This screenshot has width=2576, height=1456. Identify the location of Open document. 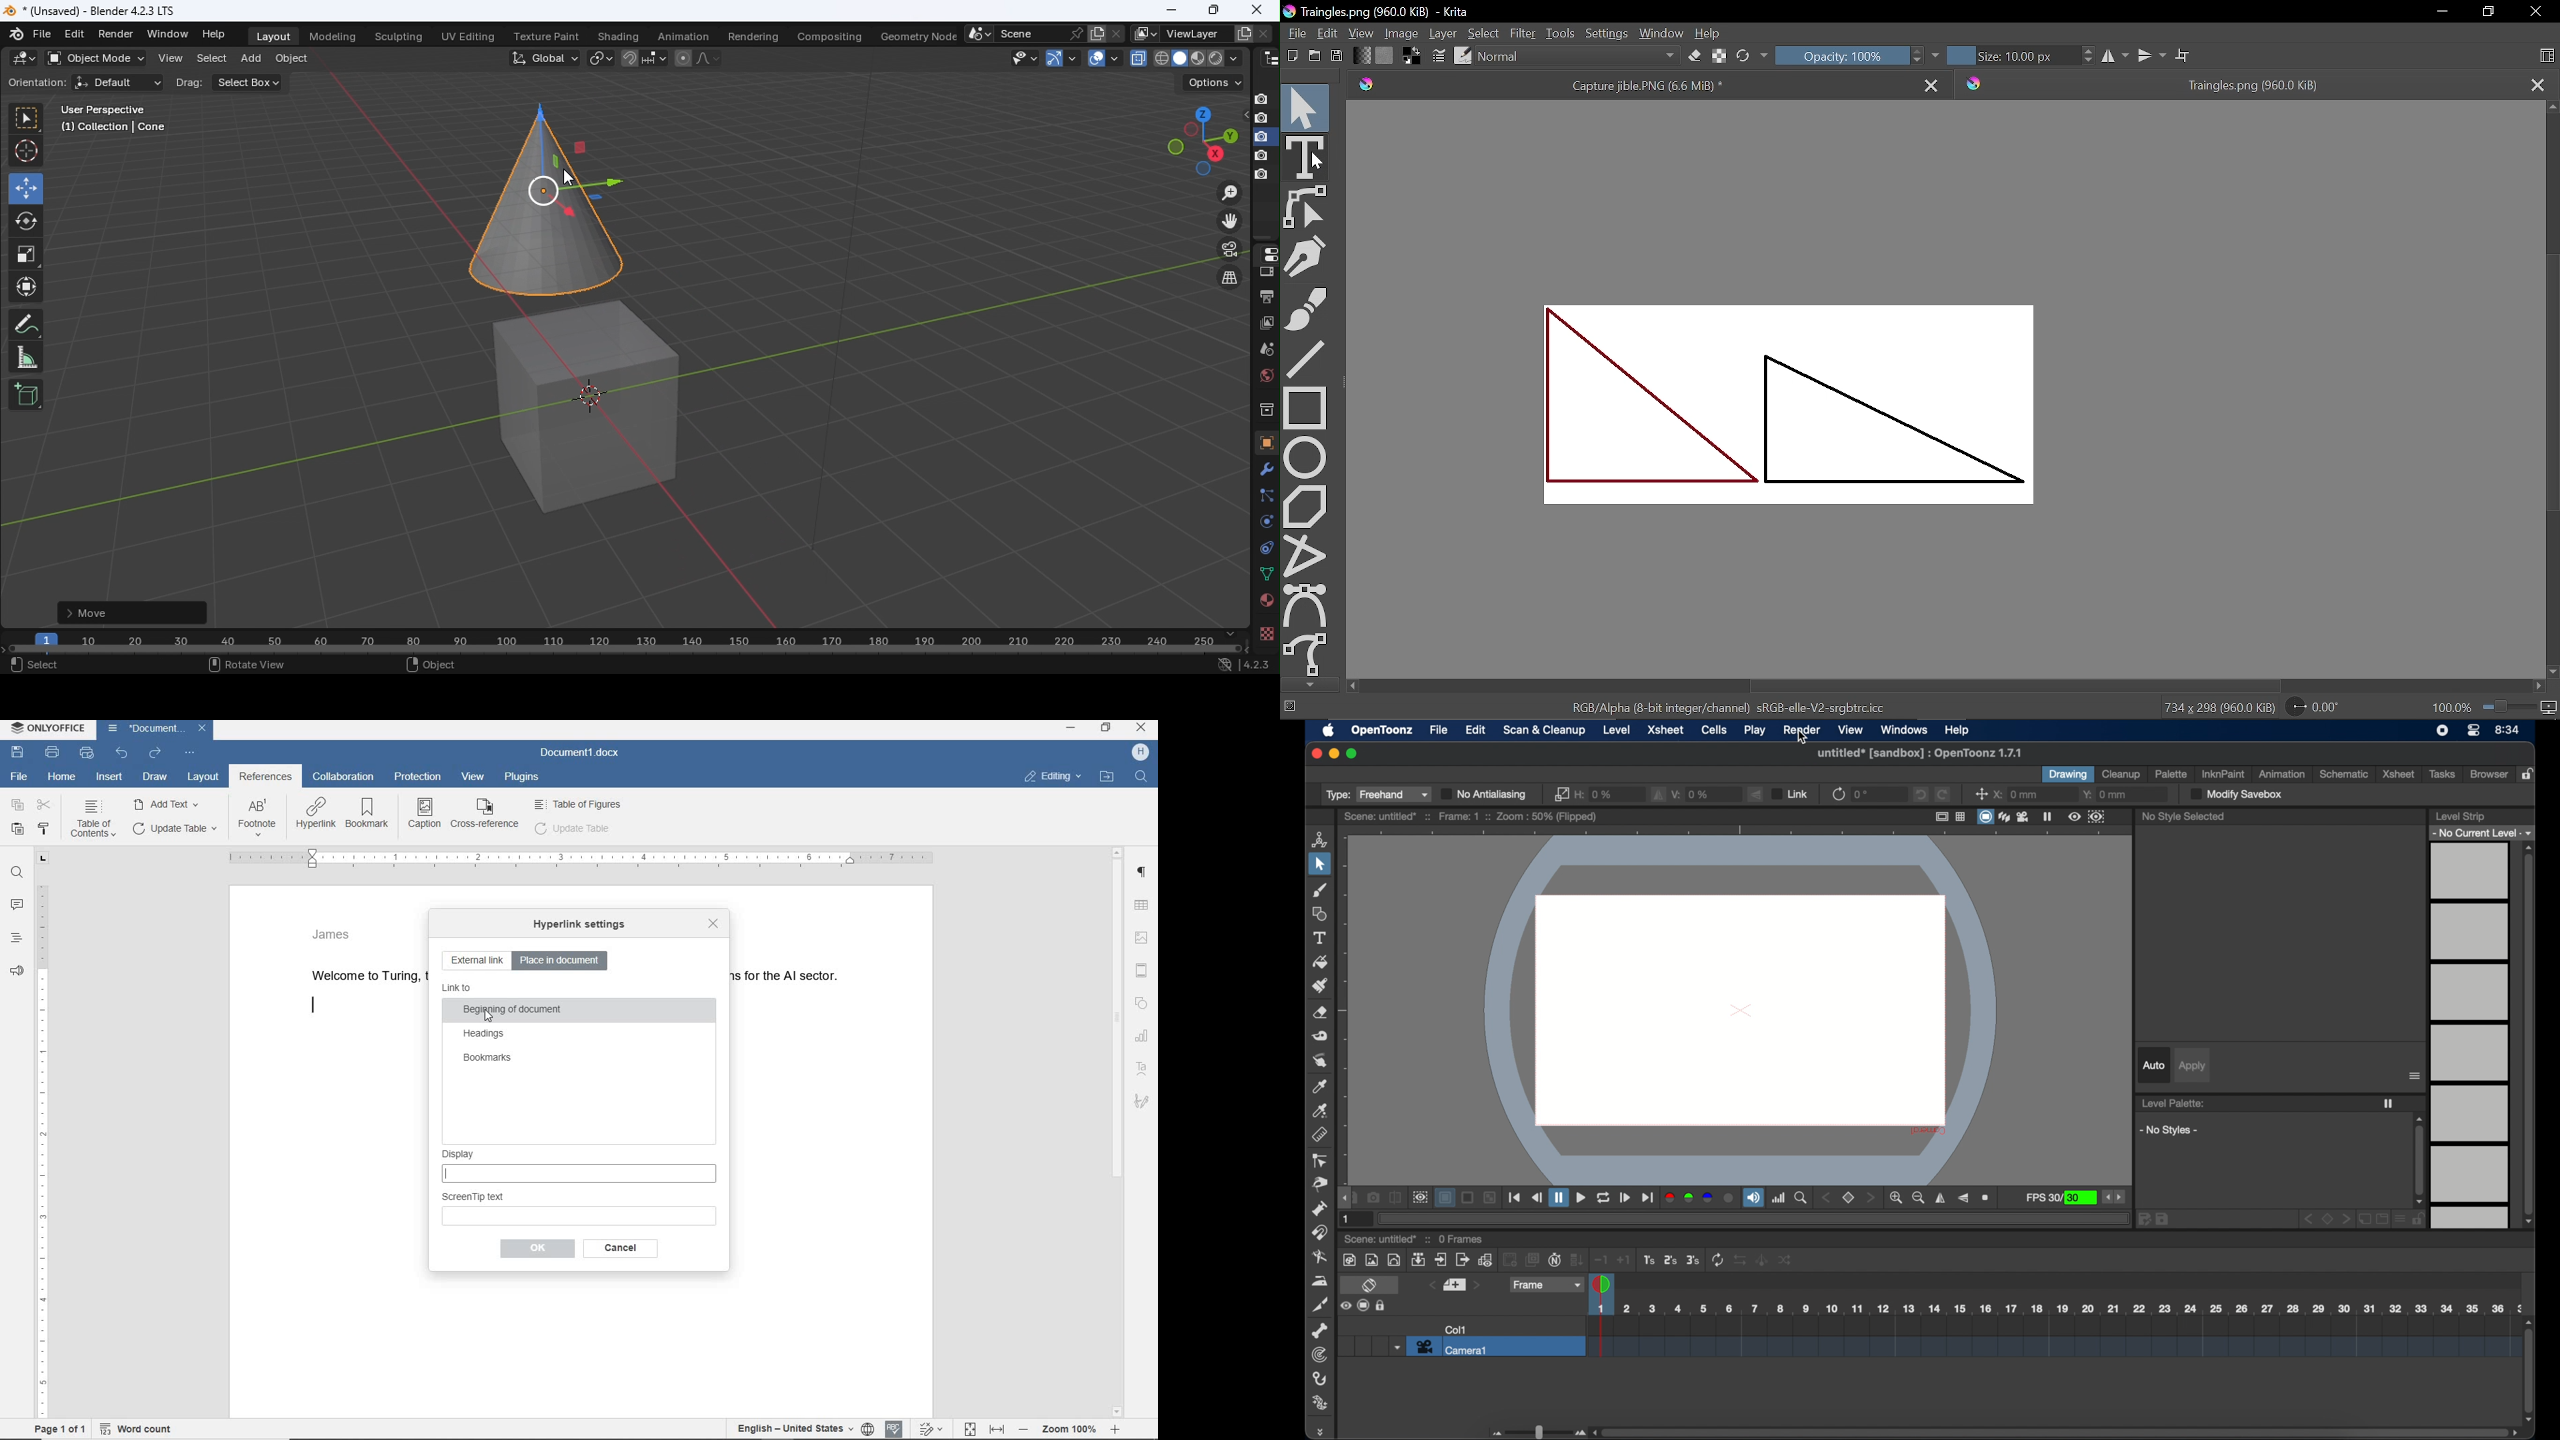
(1314, 58).